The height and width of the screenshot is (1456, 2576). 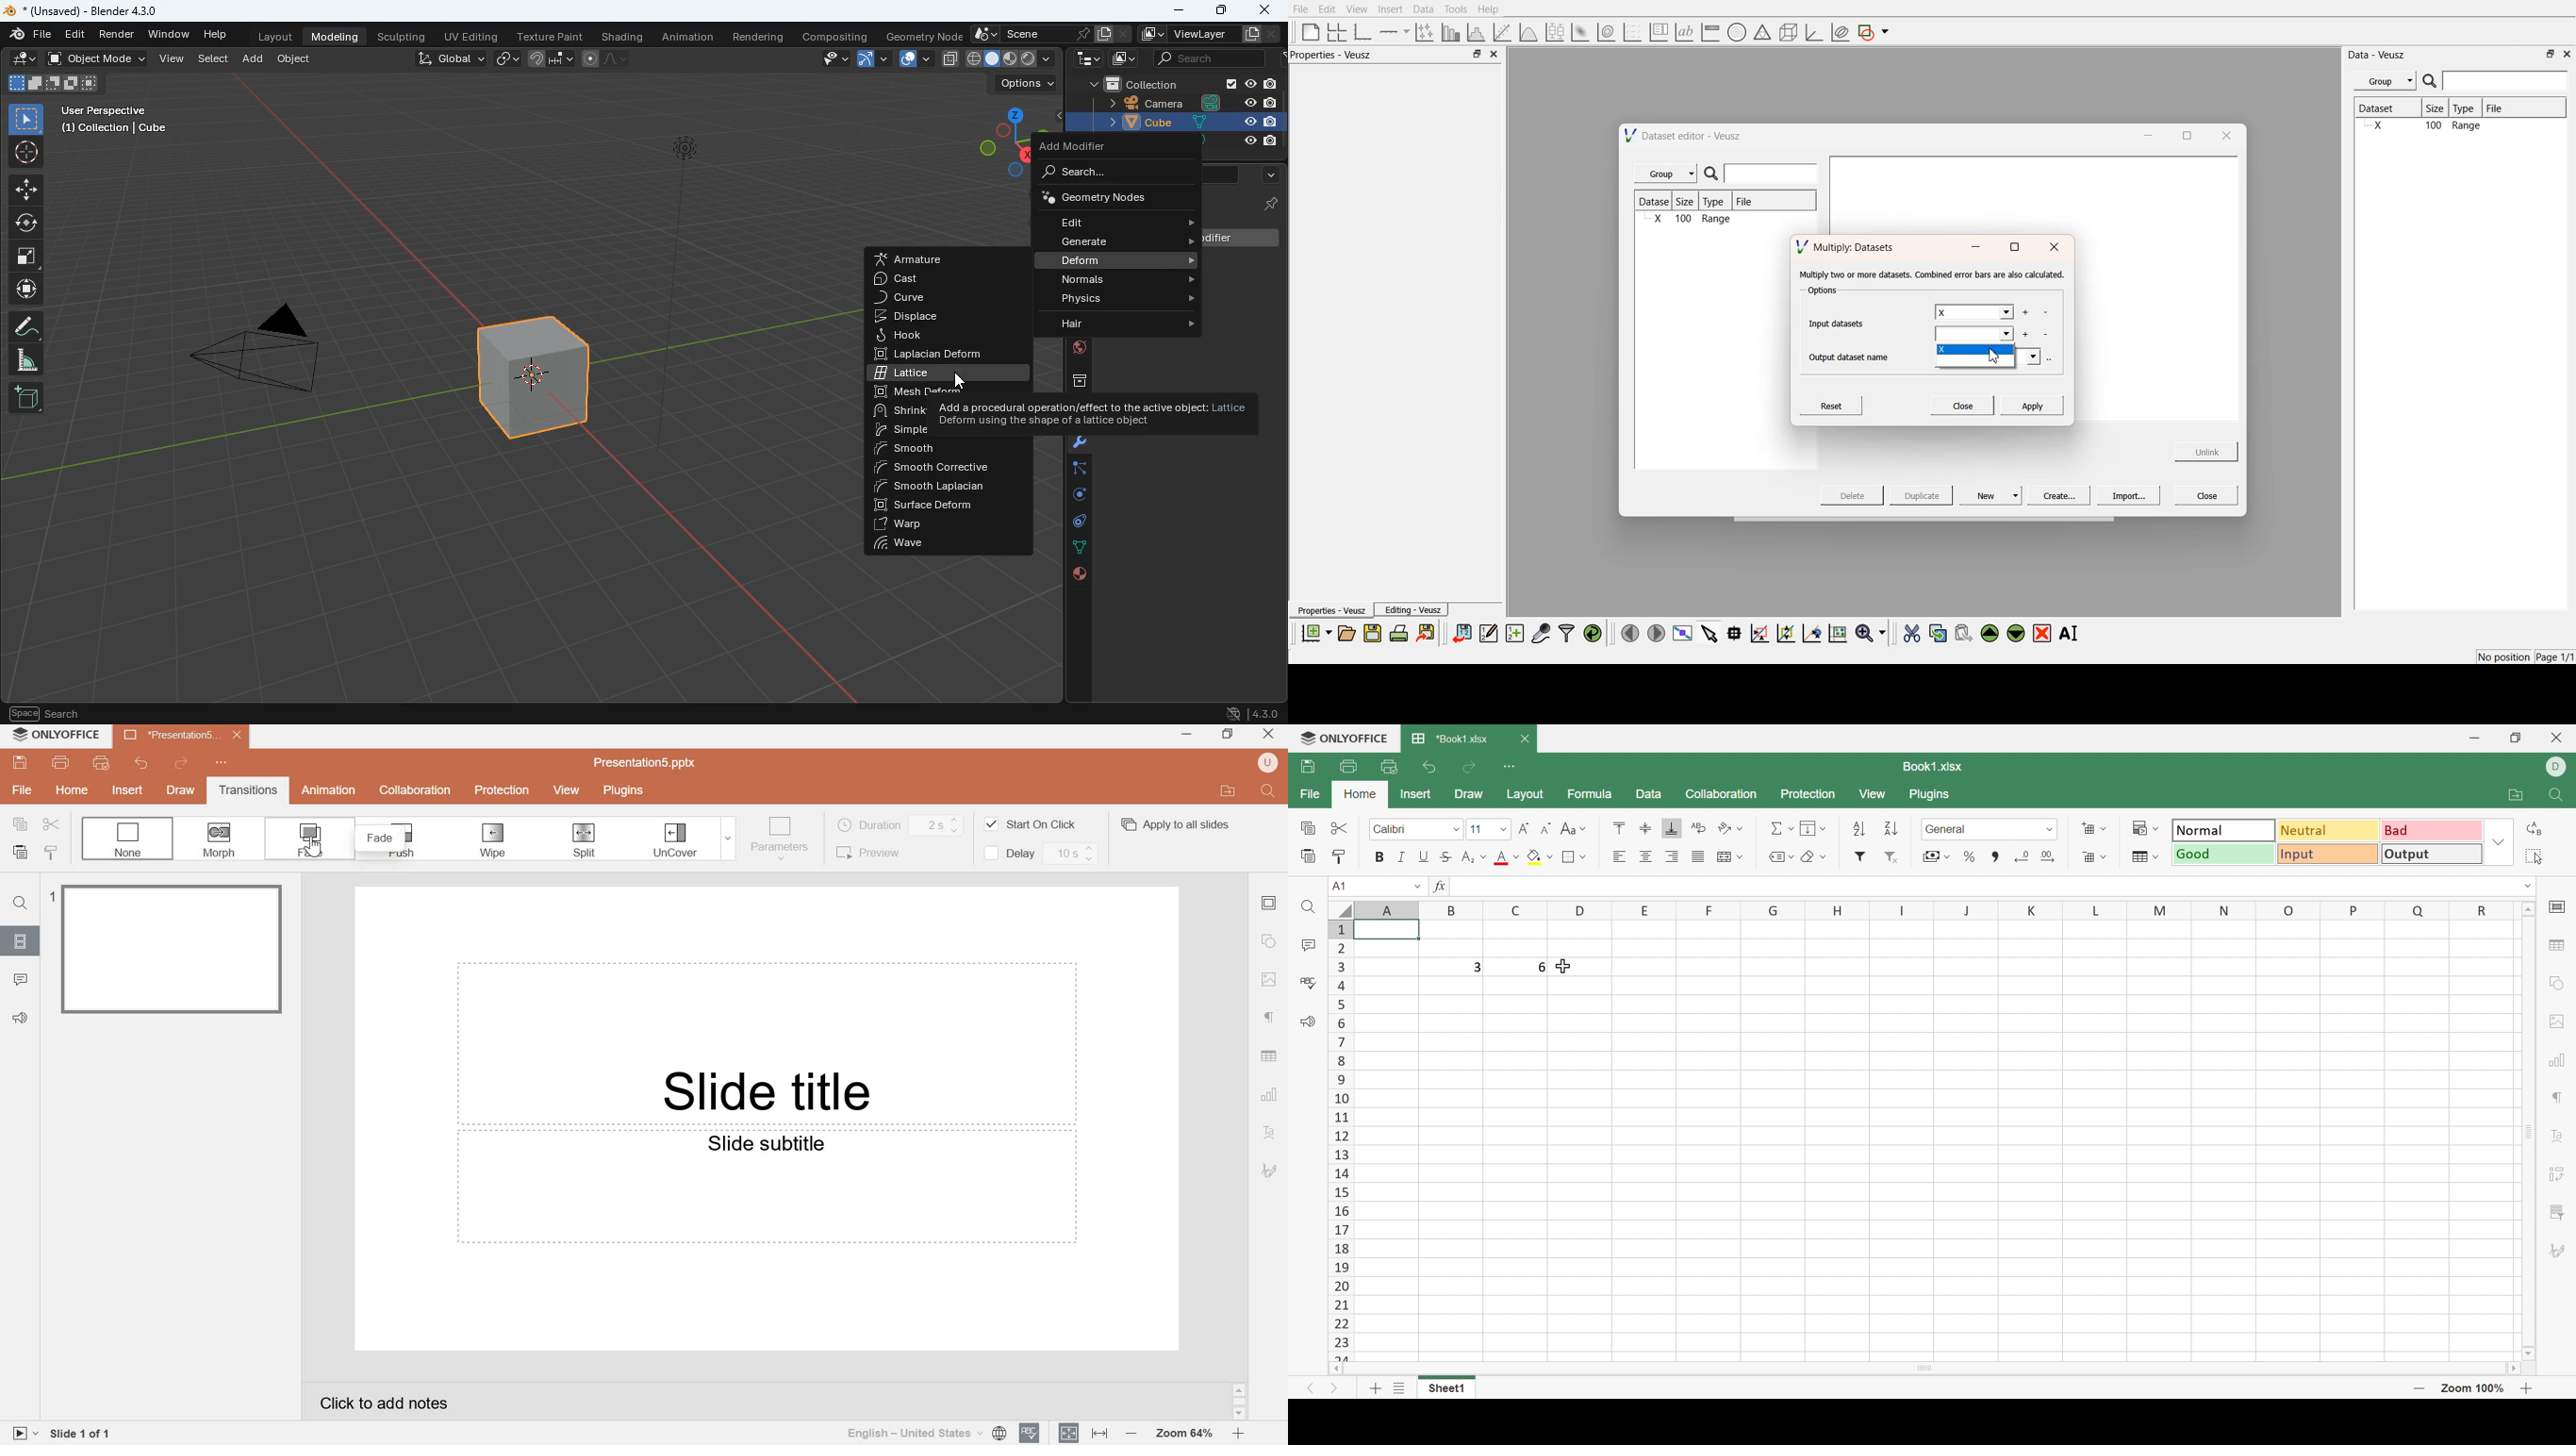 What do you see at coordinates (1674, 828) in the screenshot?
I see `Align bottom` at bounding box center [1674, 828].